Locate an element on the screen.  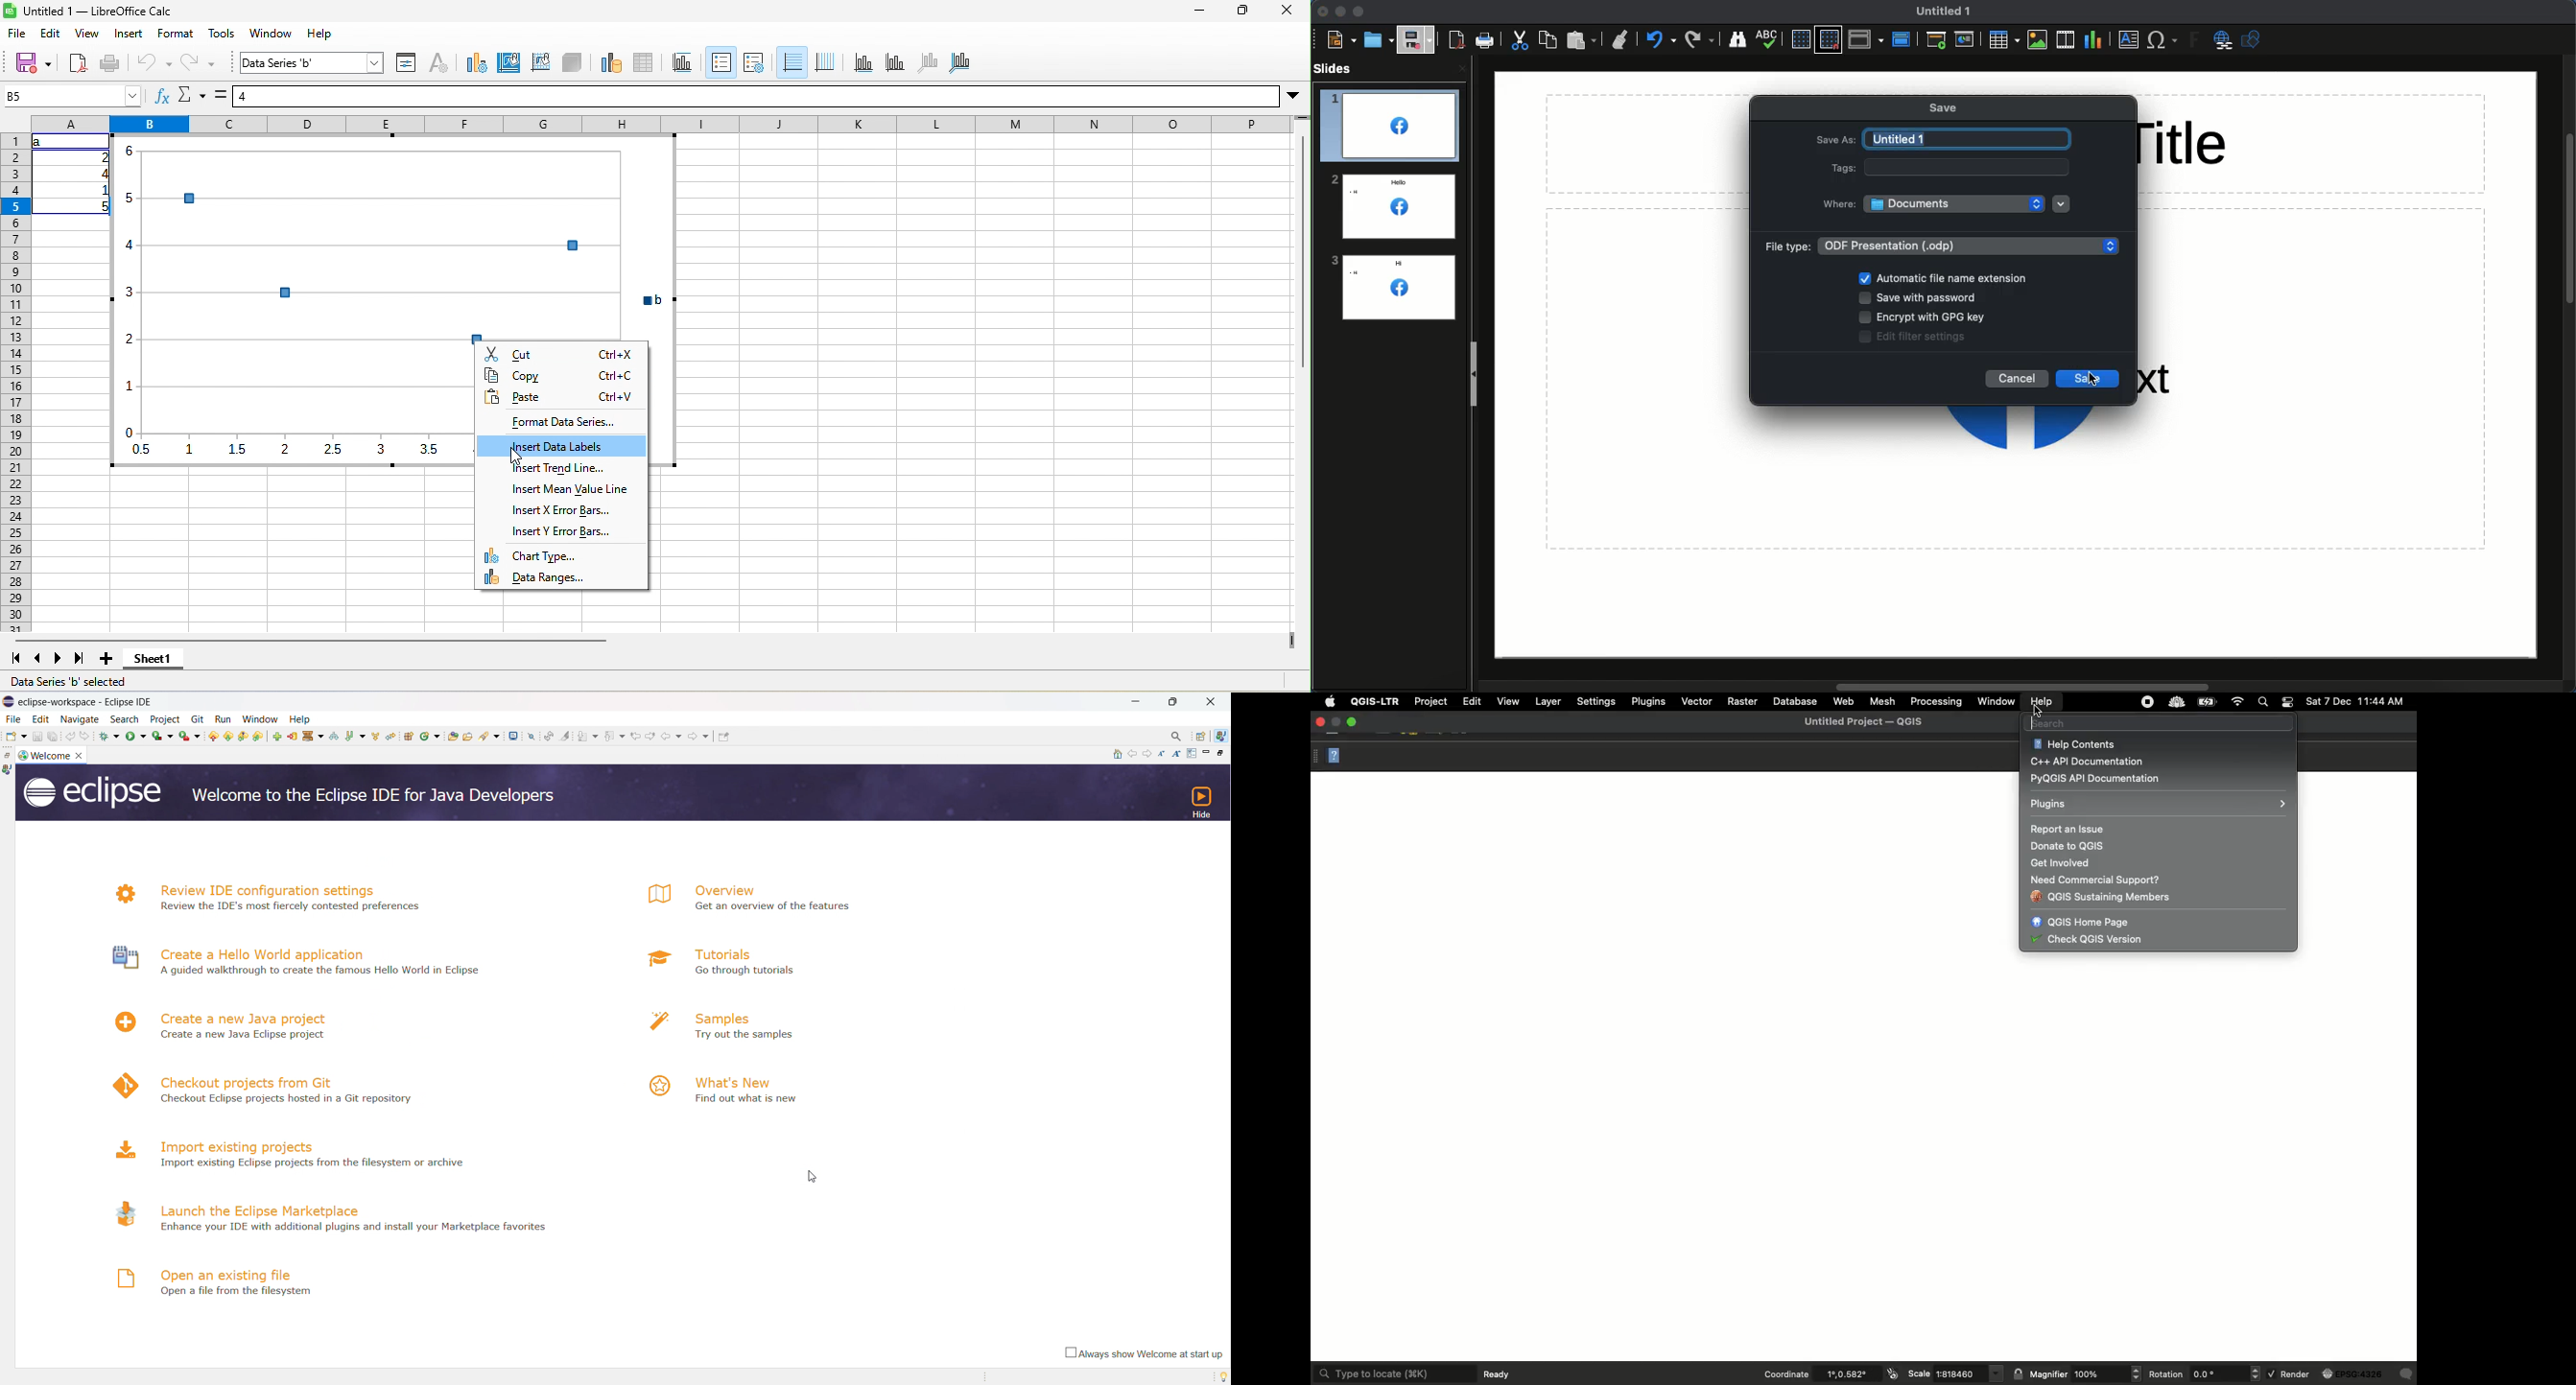
Web is located at coordinates (1846, 702).